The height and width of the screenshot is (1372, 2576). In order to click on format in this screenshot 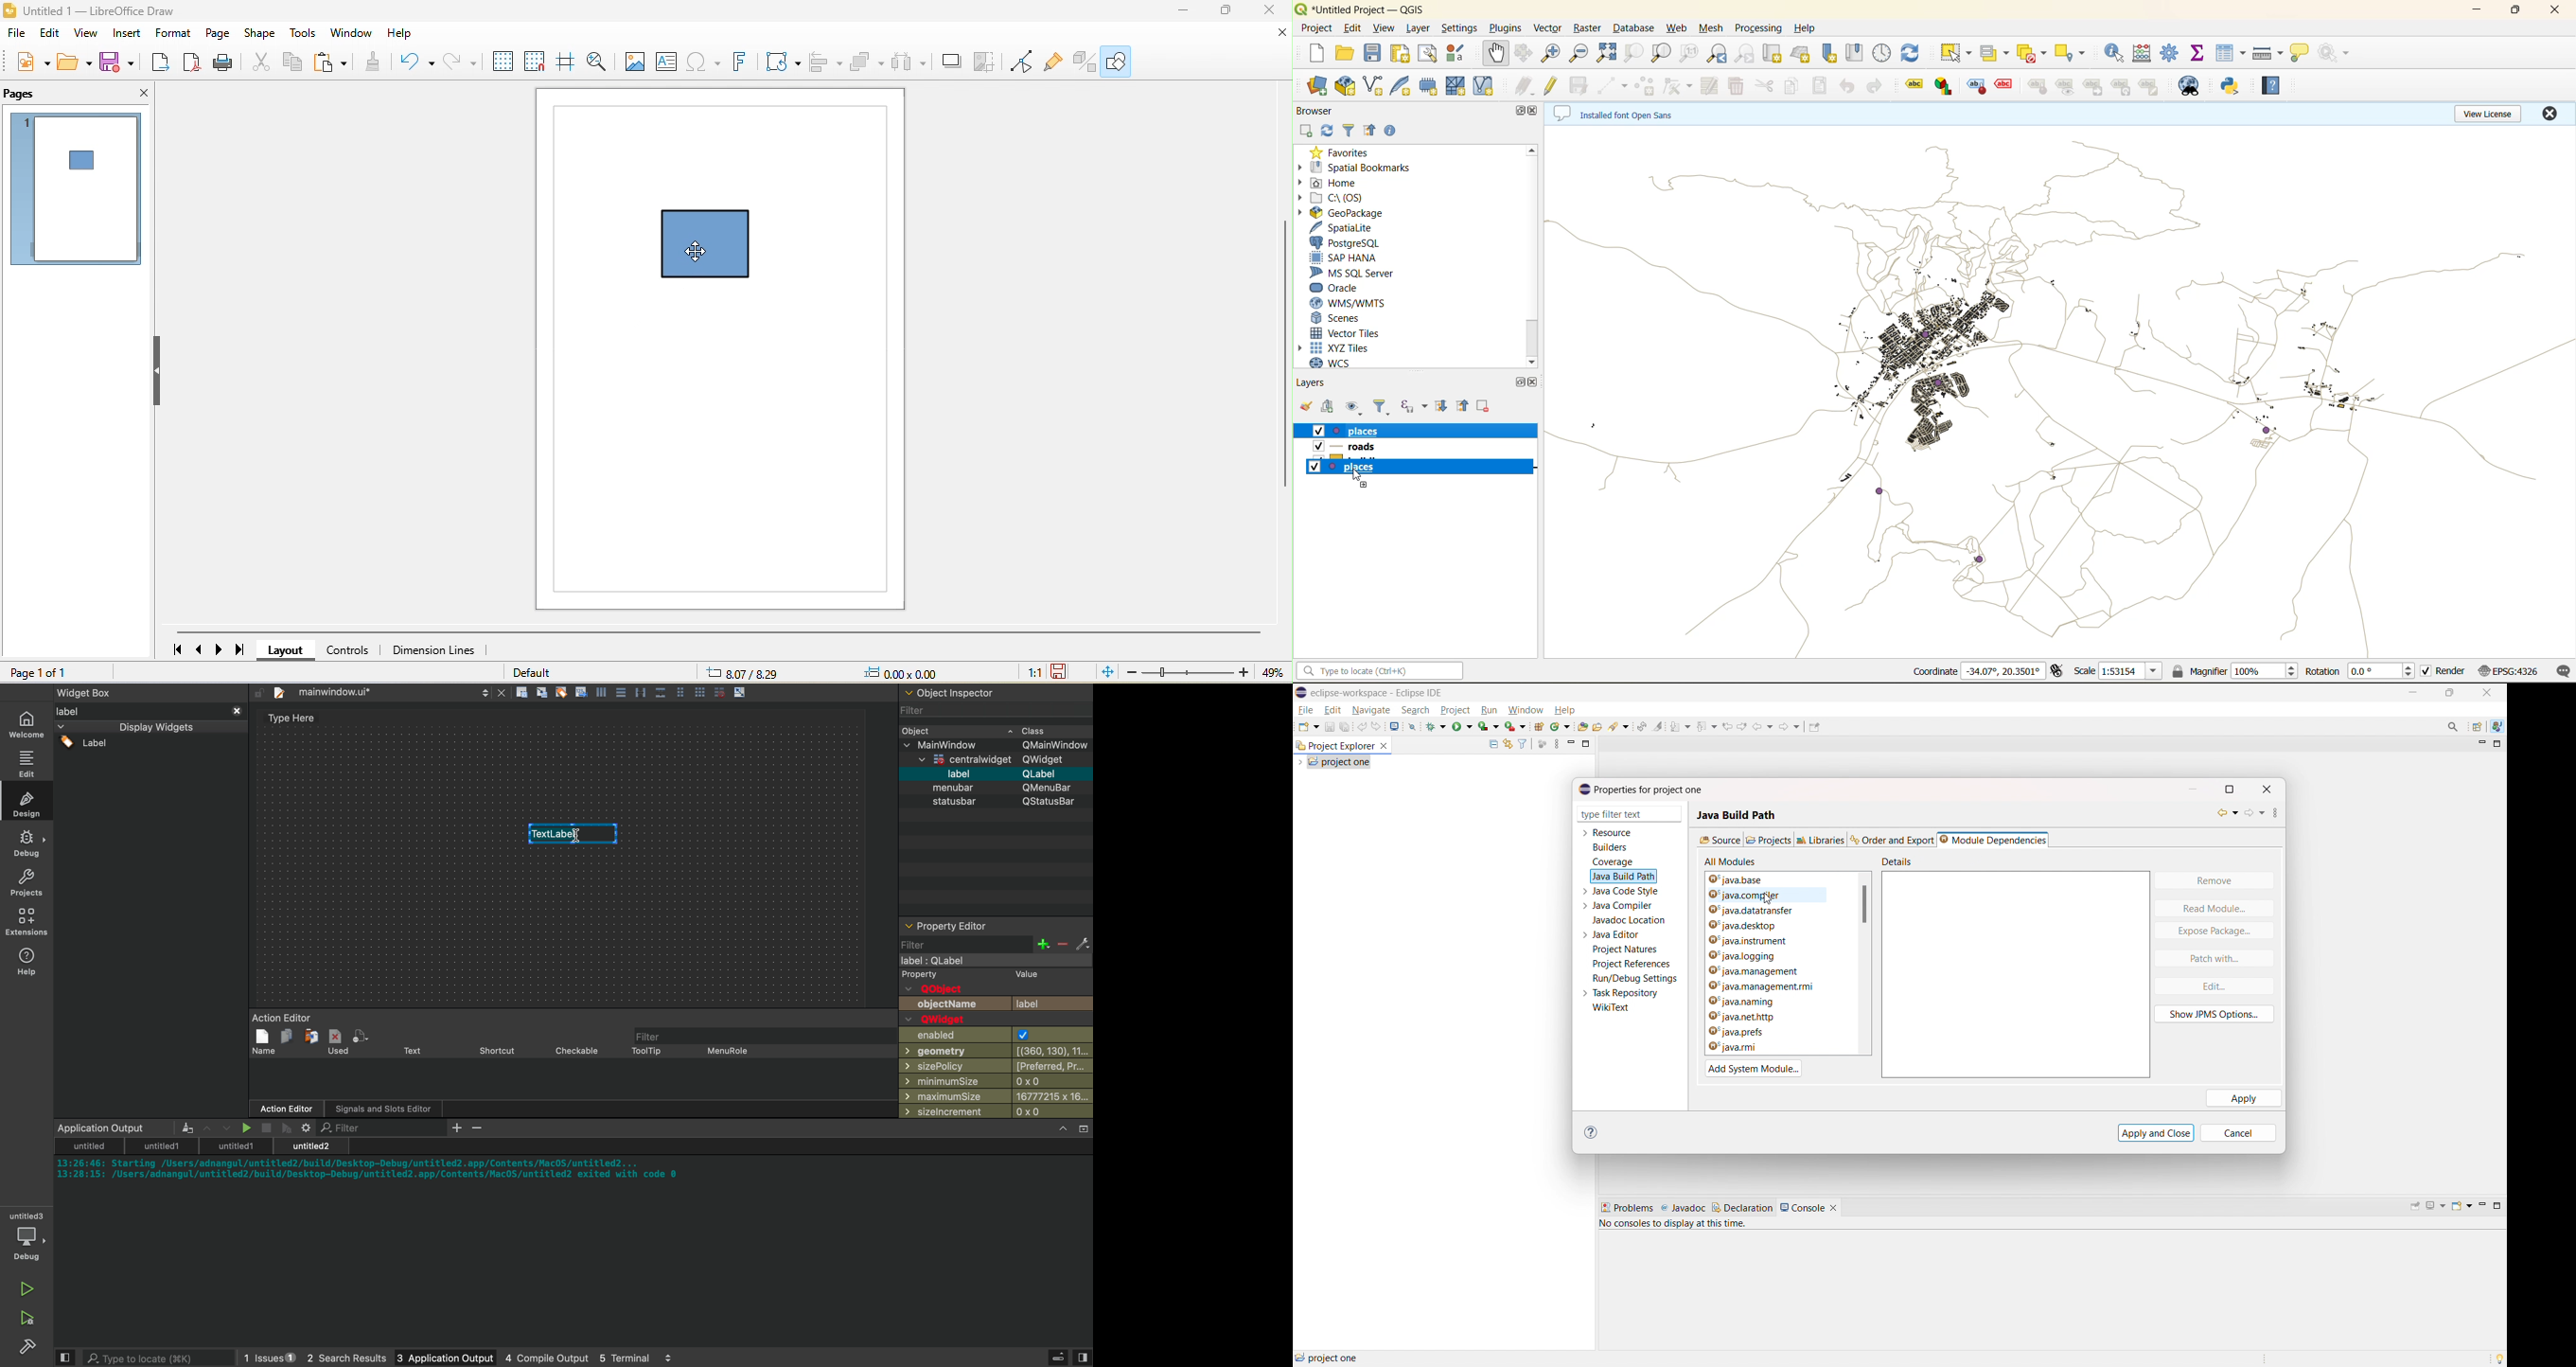, I will do `click(175, 34)`.